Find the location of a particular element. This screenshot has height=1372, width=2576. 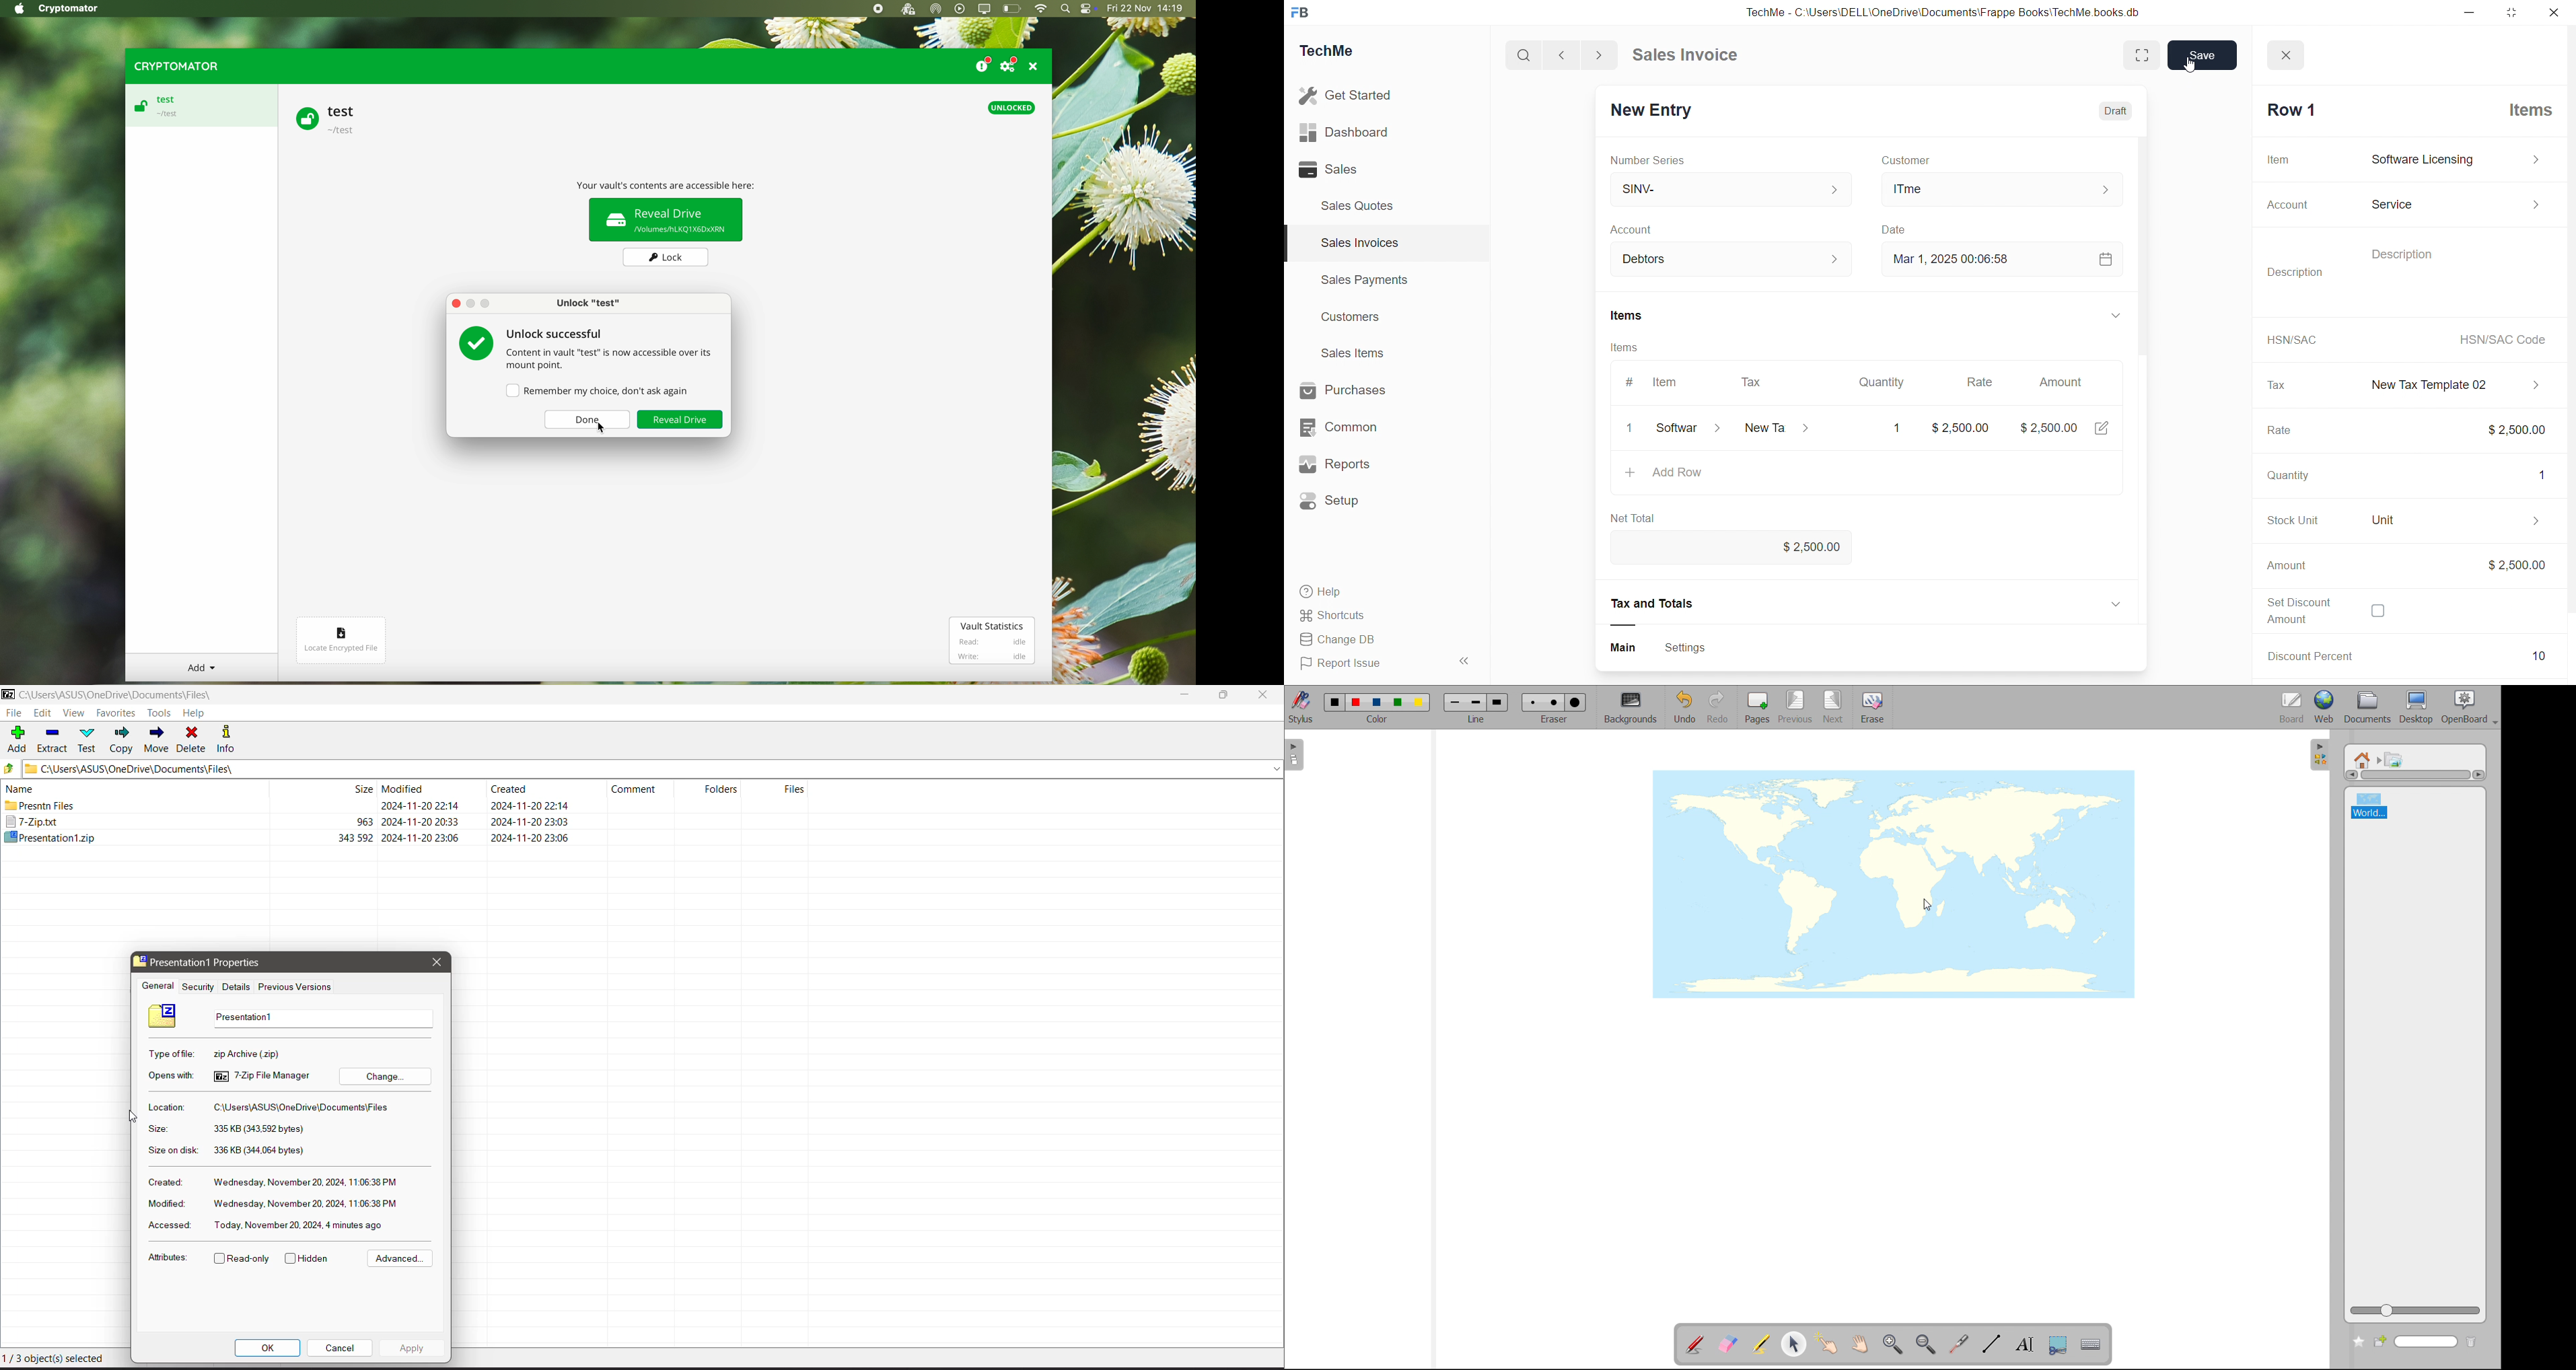

Forward/Backward is located at coordinates (1581, 54).